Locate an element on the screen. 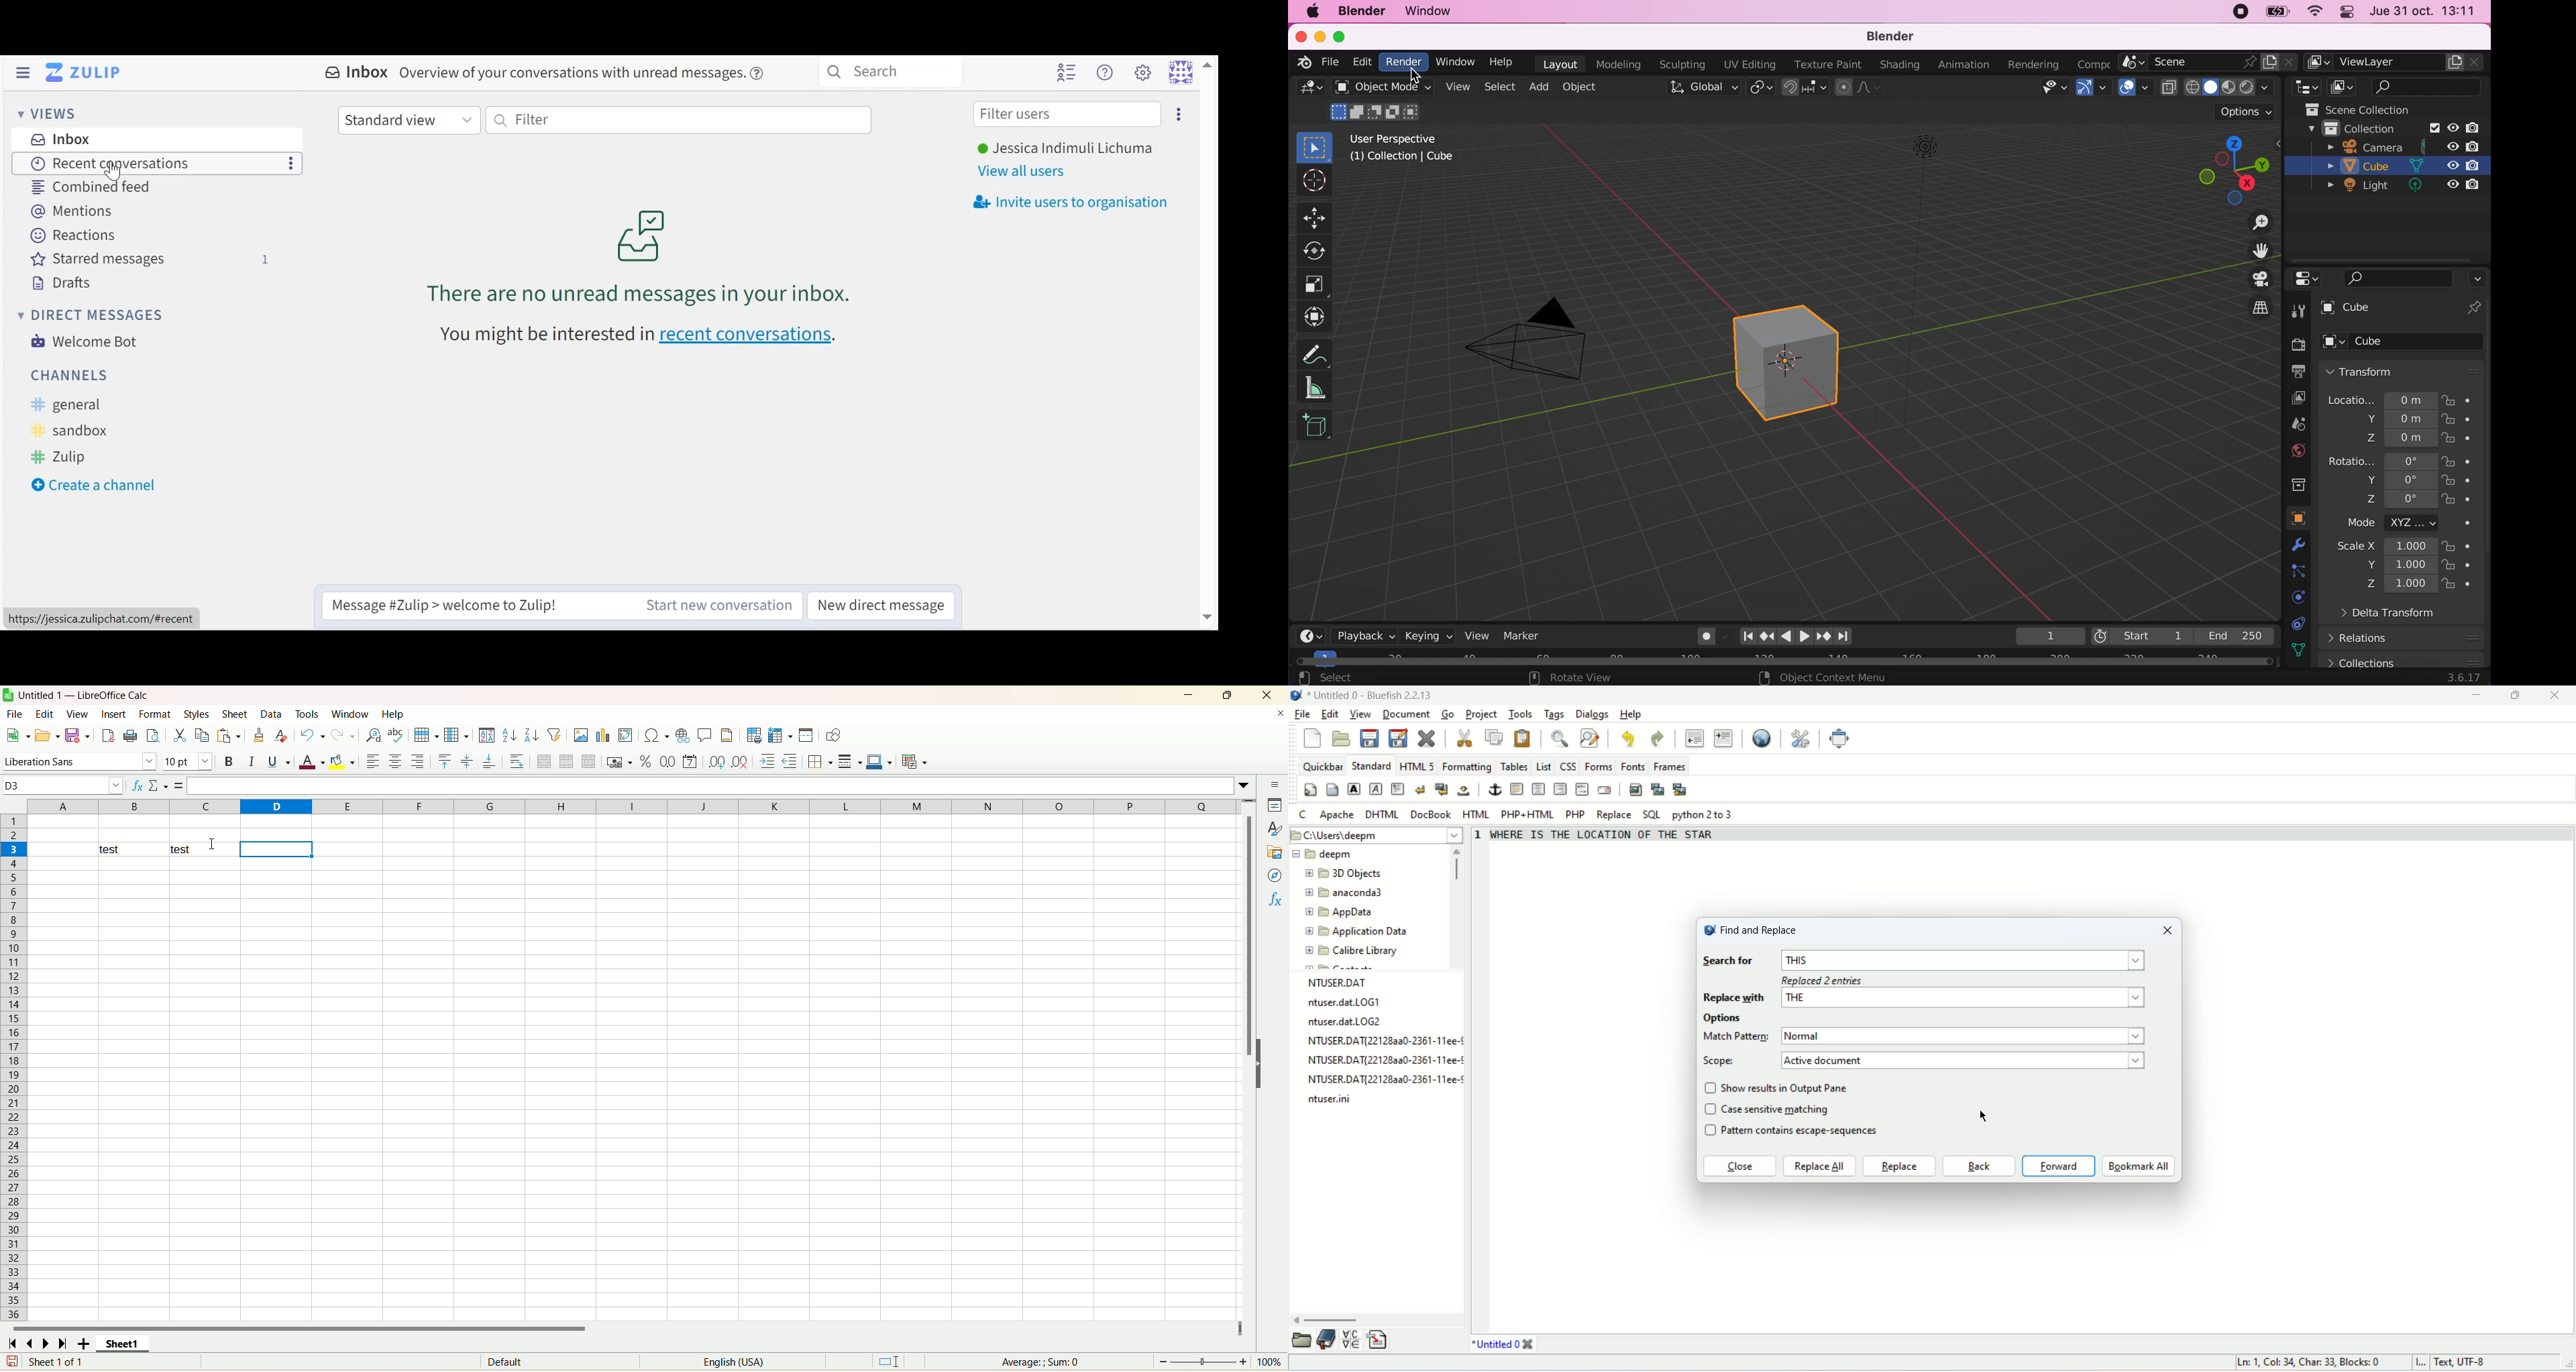 Image resolution: width=2576 pixels, height=1372 pixels. Column divisions is located at coordinates (133, 806).